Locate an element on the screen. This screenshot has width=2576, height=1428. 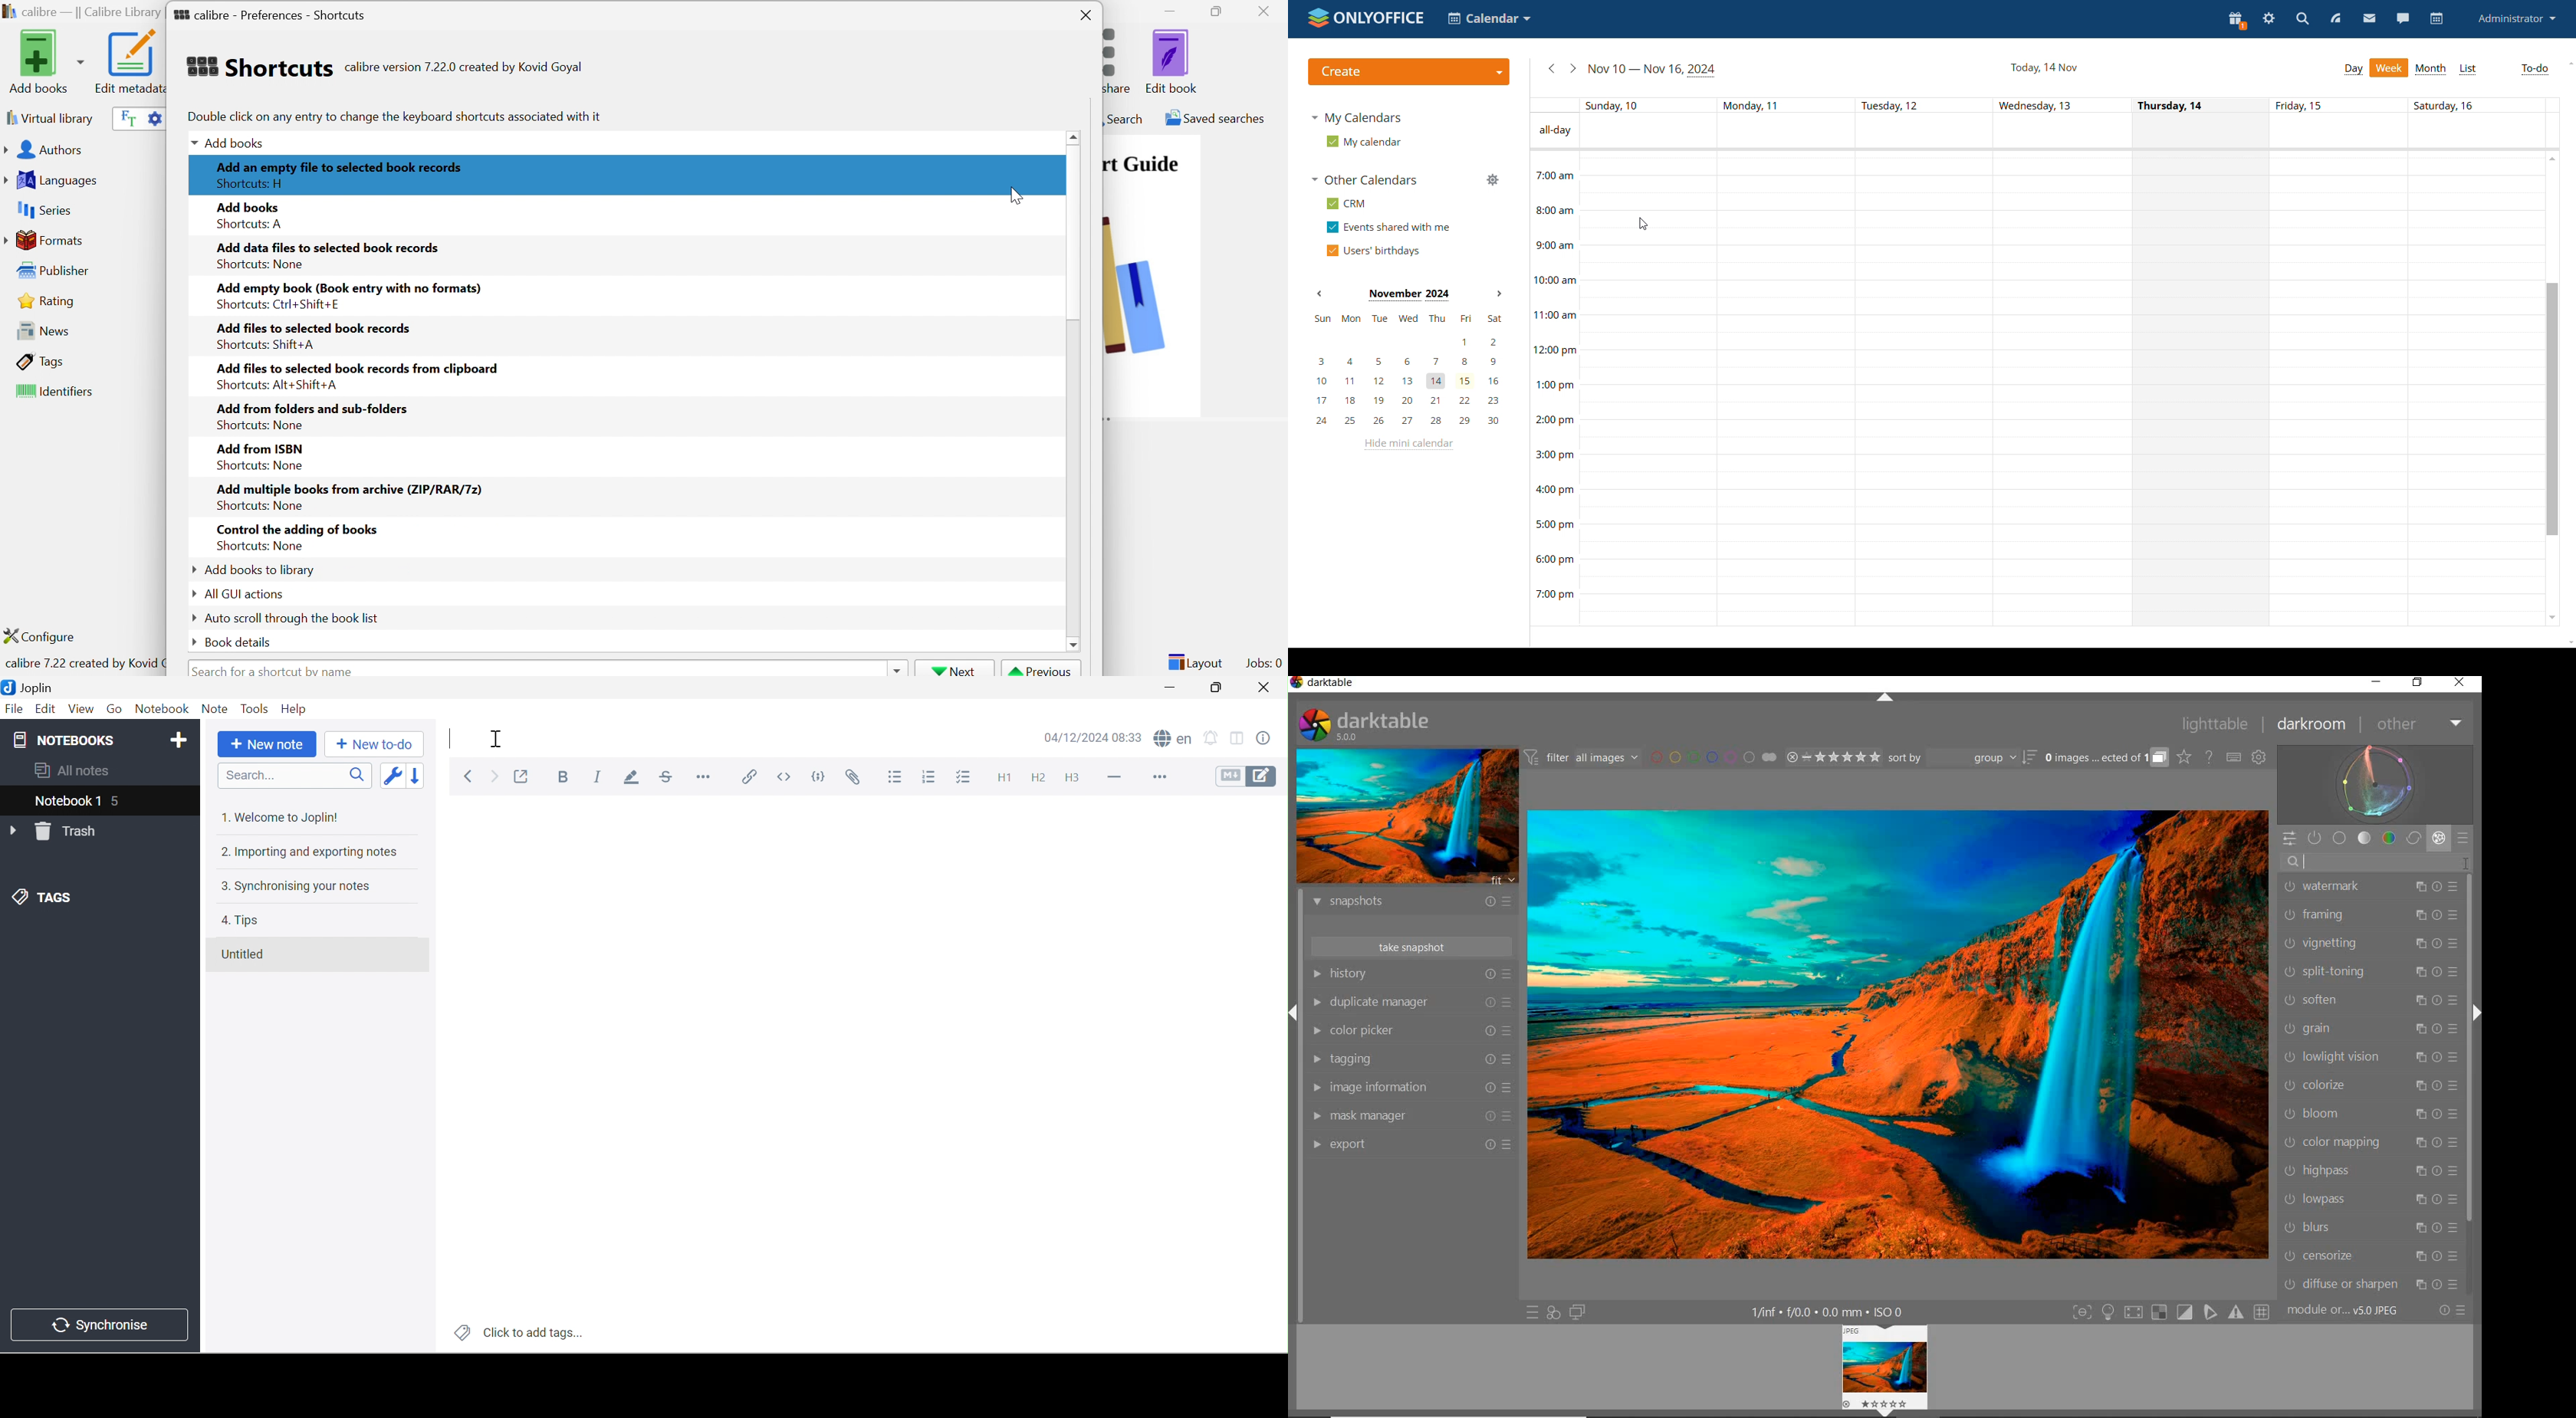
Checkbox list is located at coordinates (966, 777).